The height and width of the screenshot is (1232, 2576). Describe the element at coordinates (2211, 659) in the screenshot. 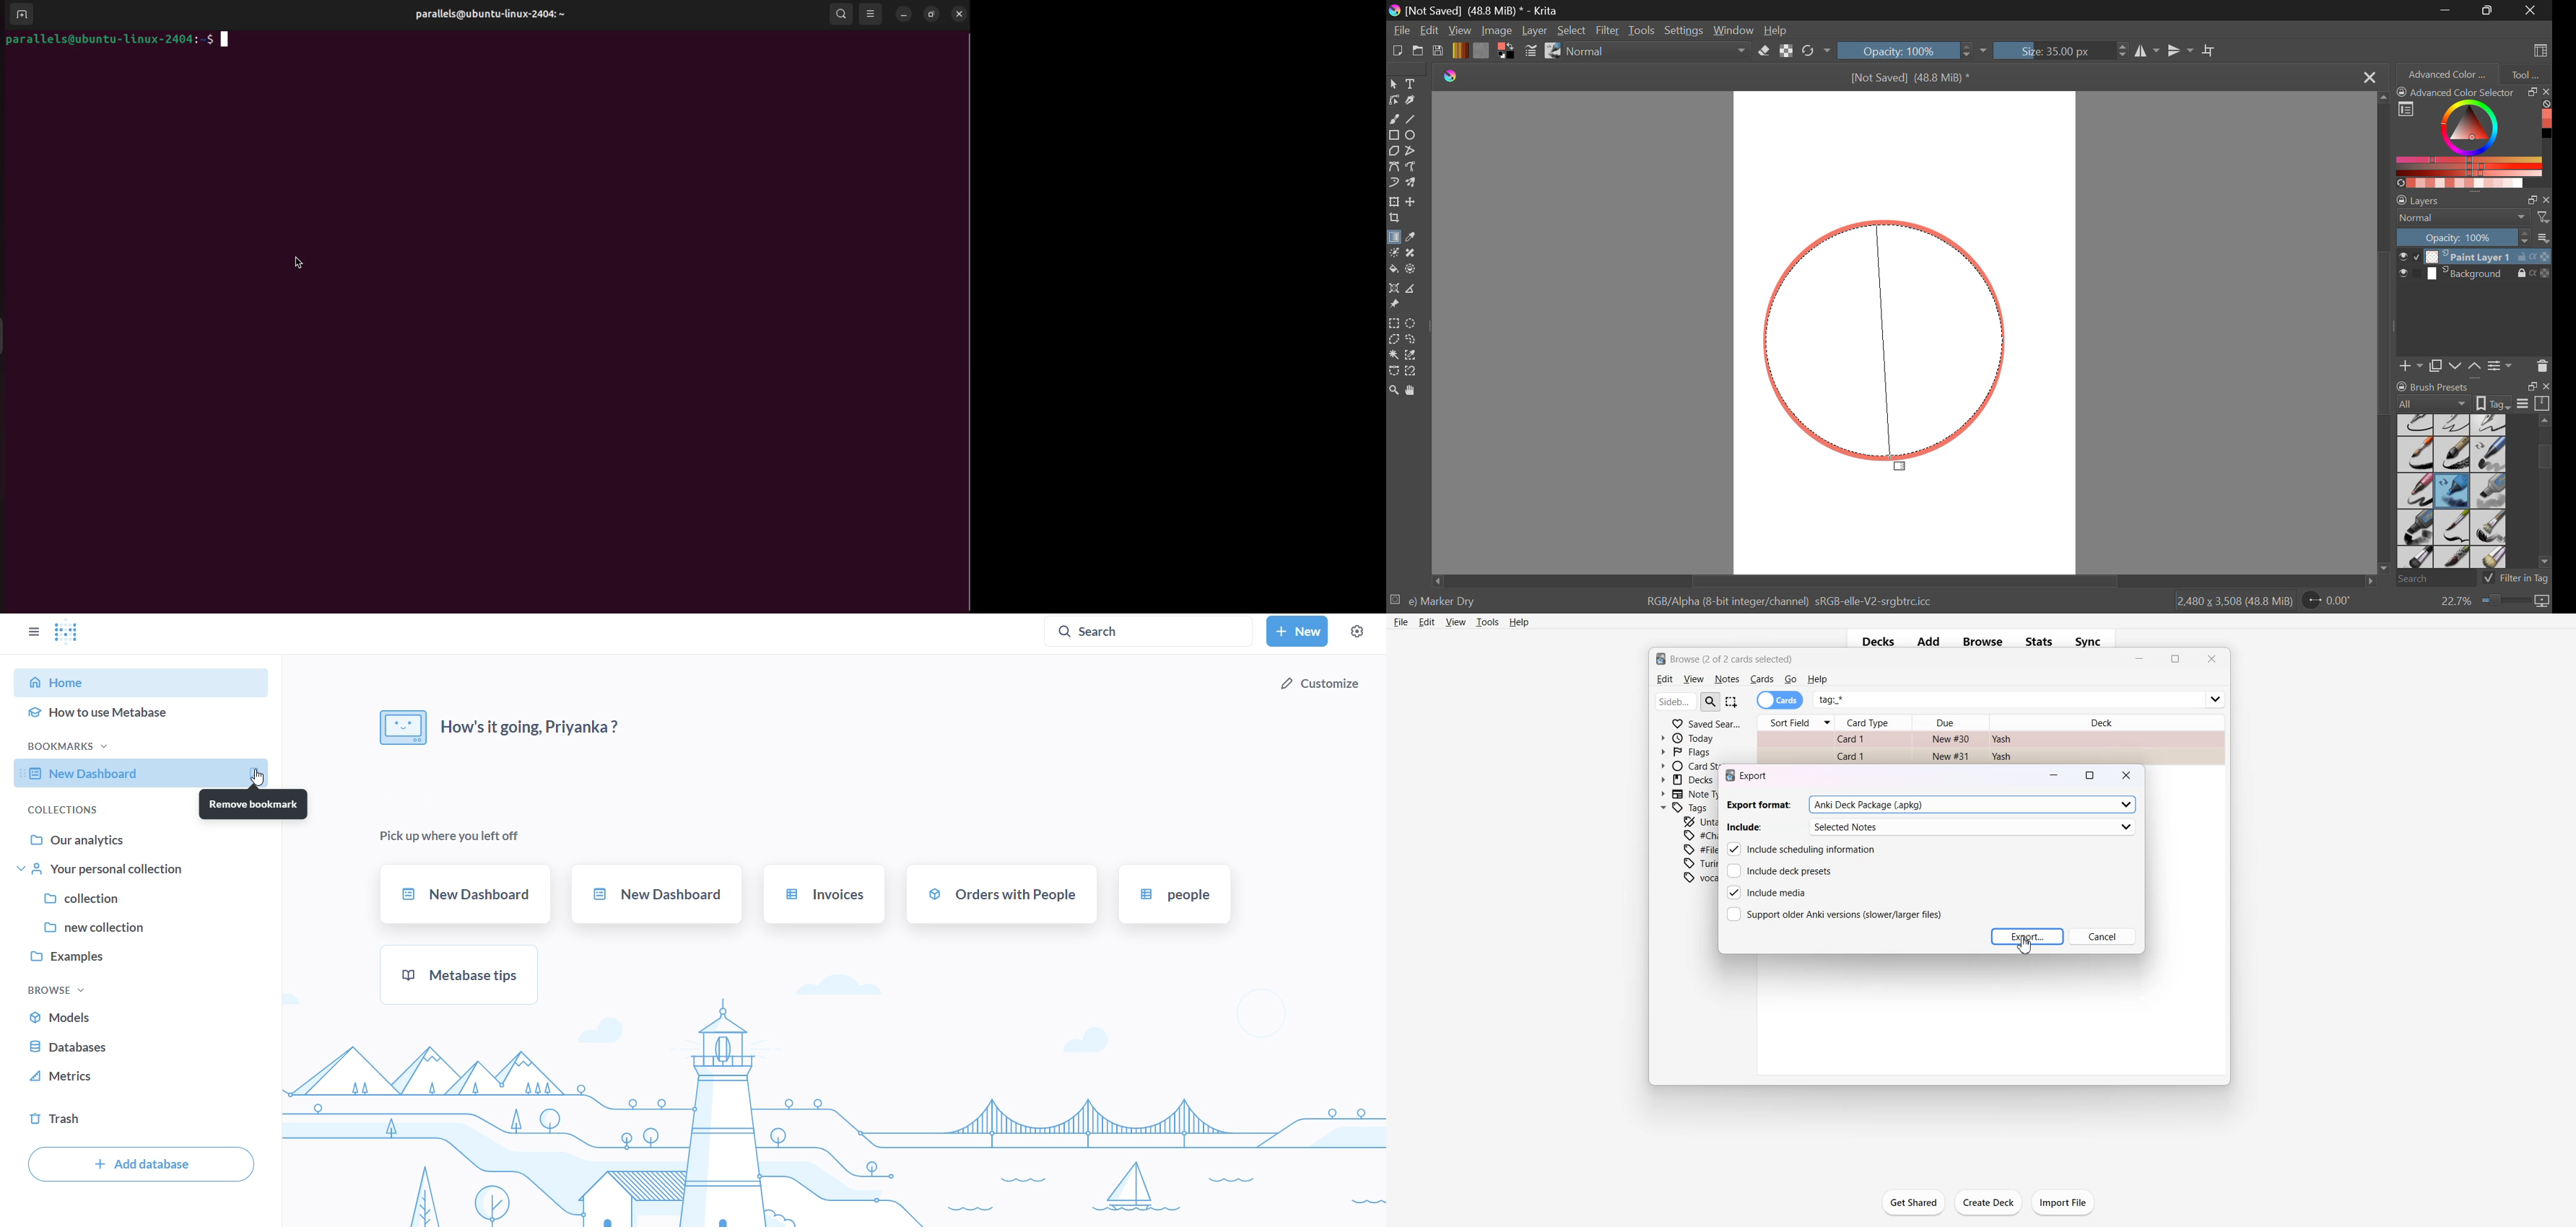

I see `Close` at that location.